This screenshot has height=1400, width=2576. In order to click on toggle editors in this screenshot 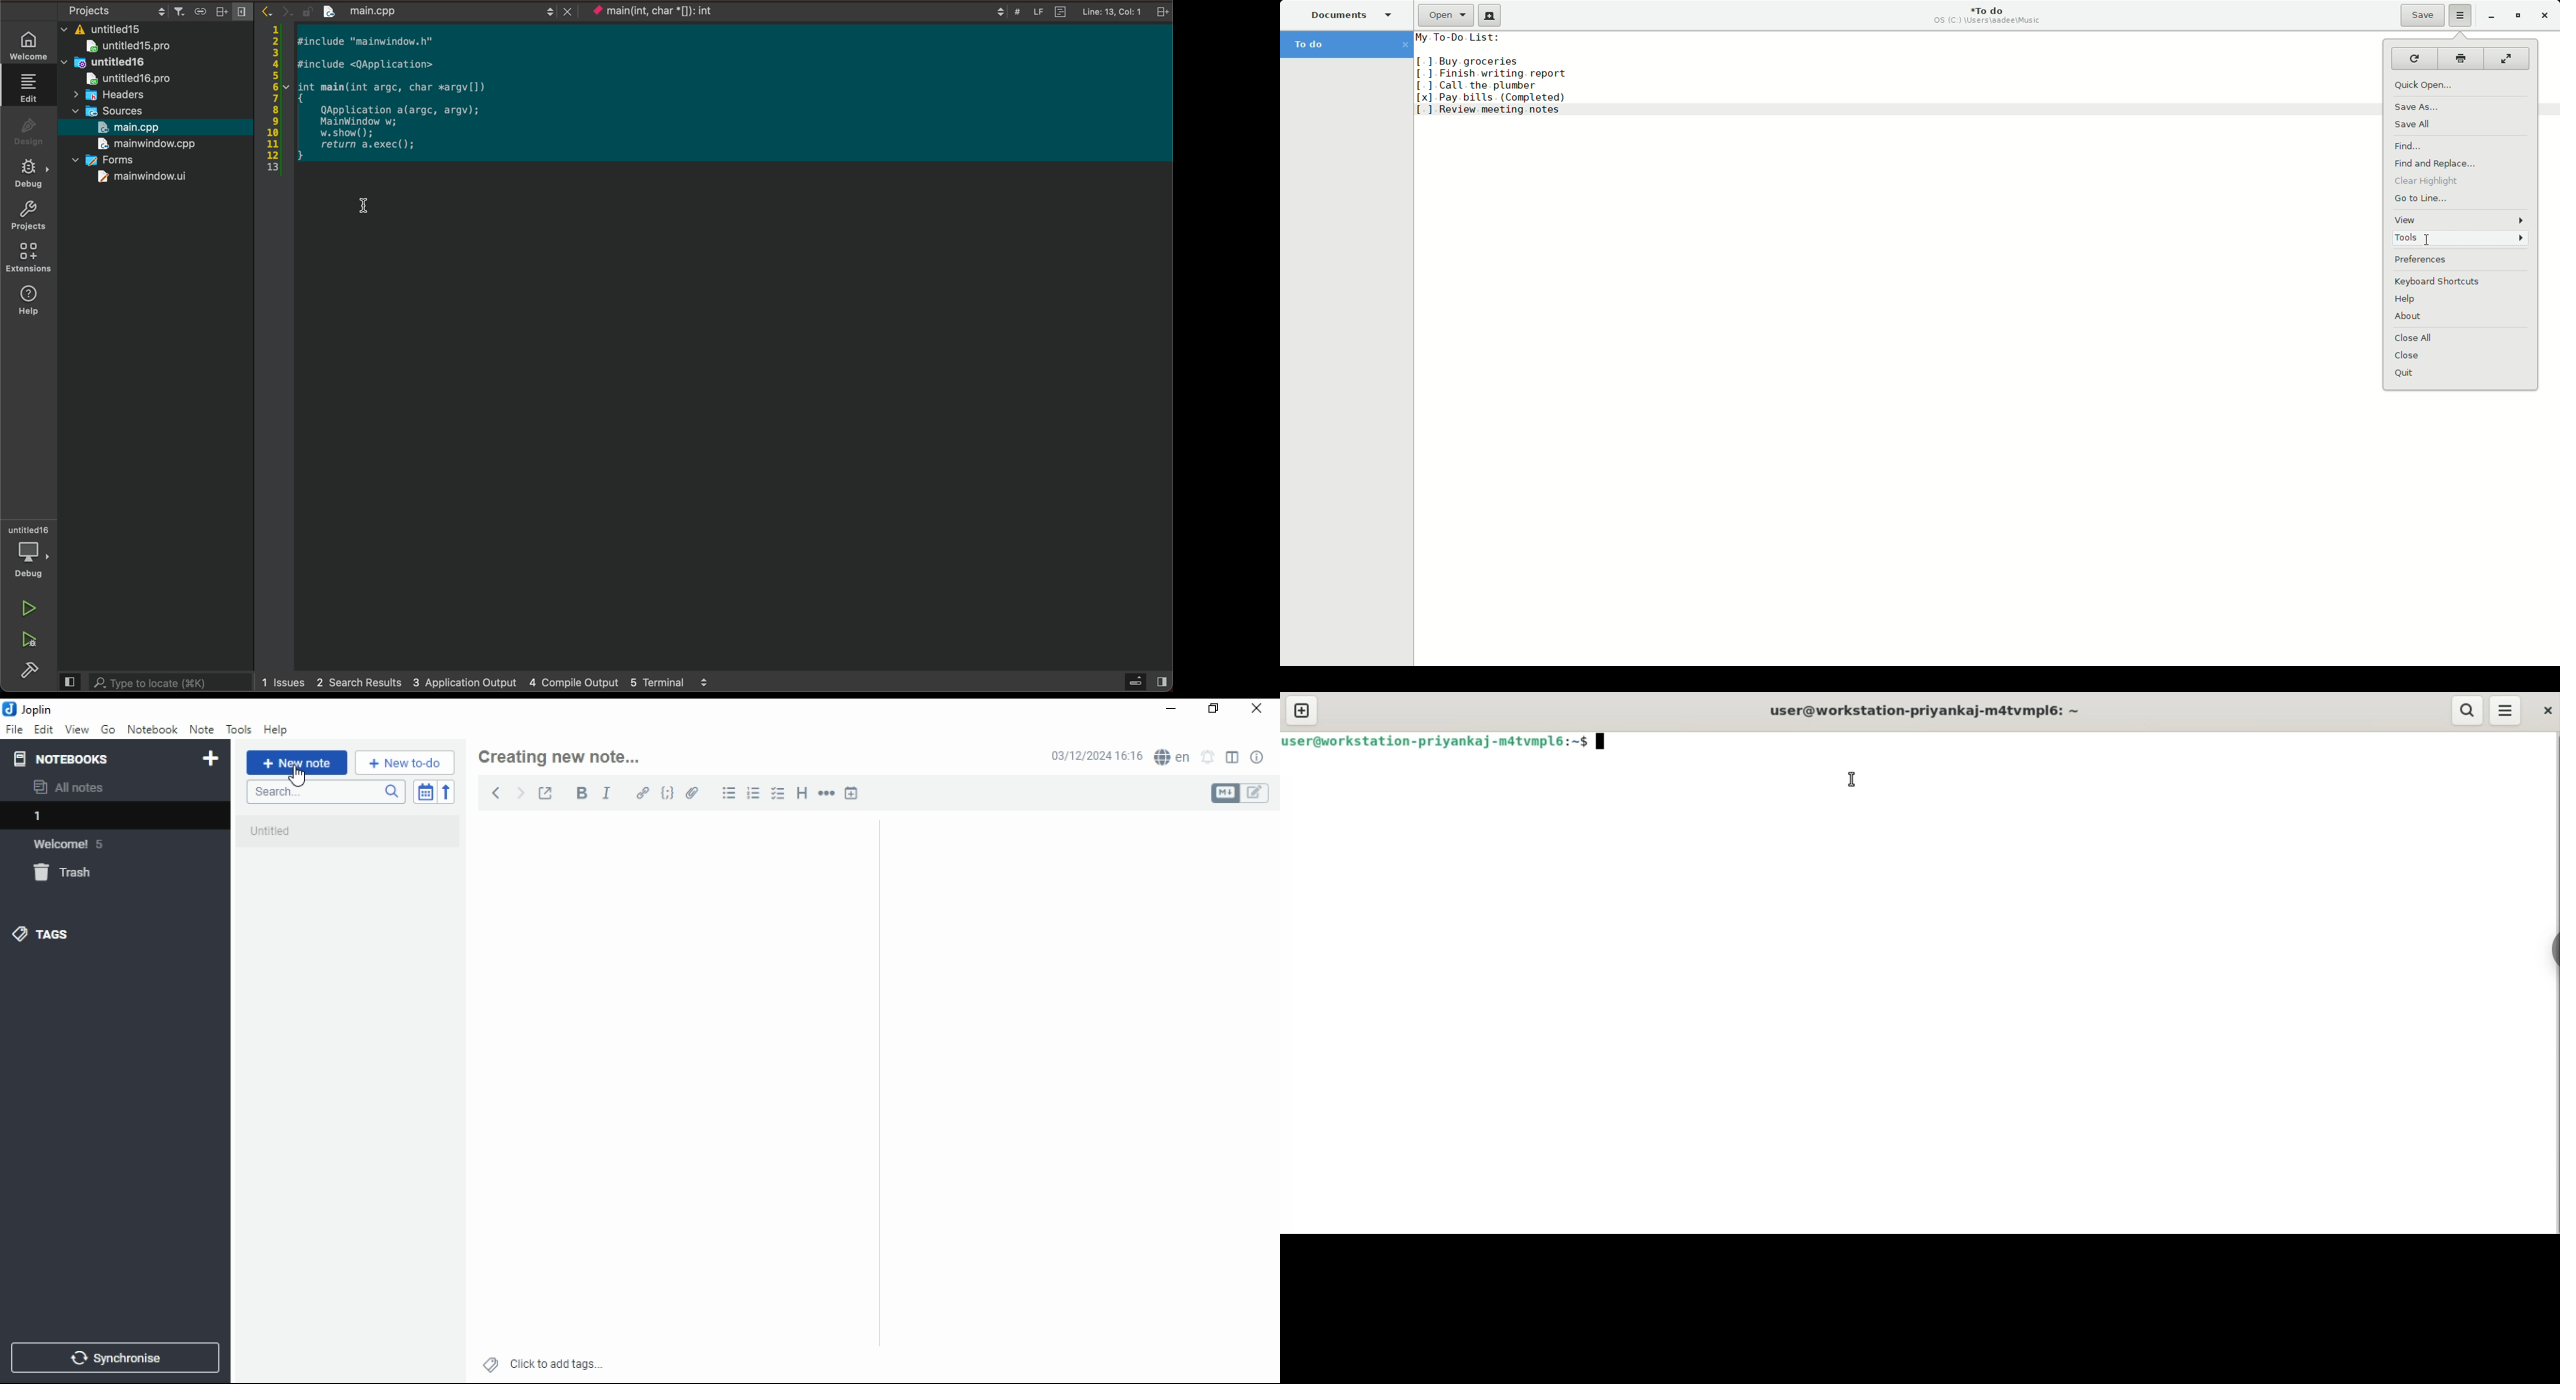, I will do `click(1240, 793)`.